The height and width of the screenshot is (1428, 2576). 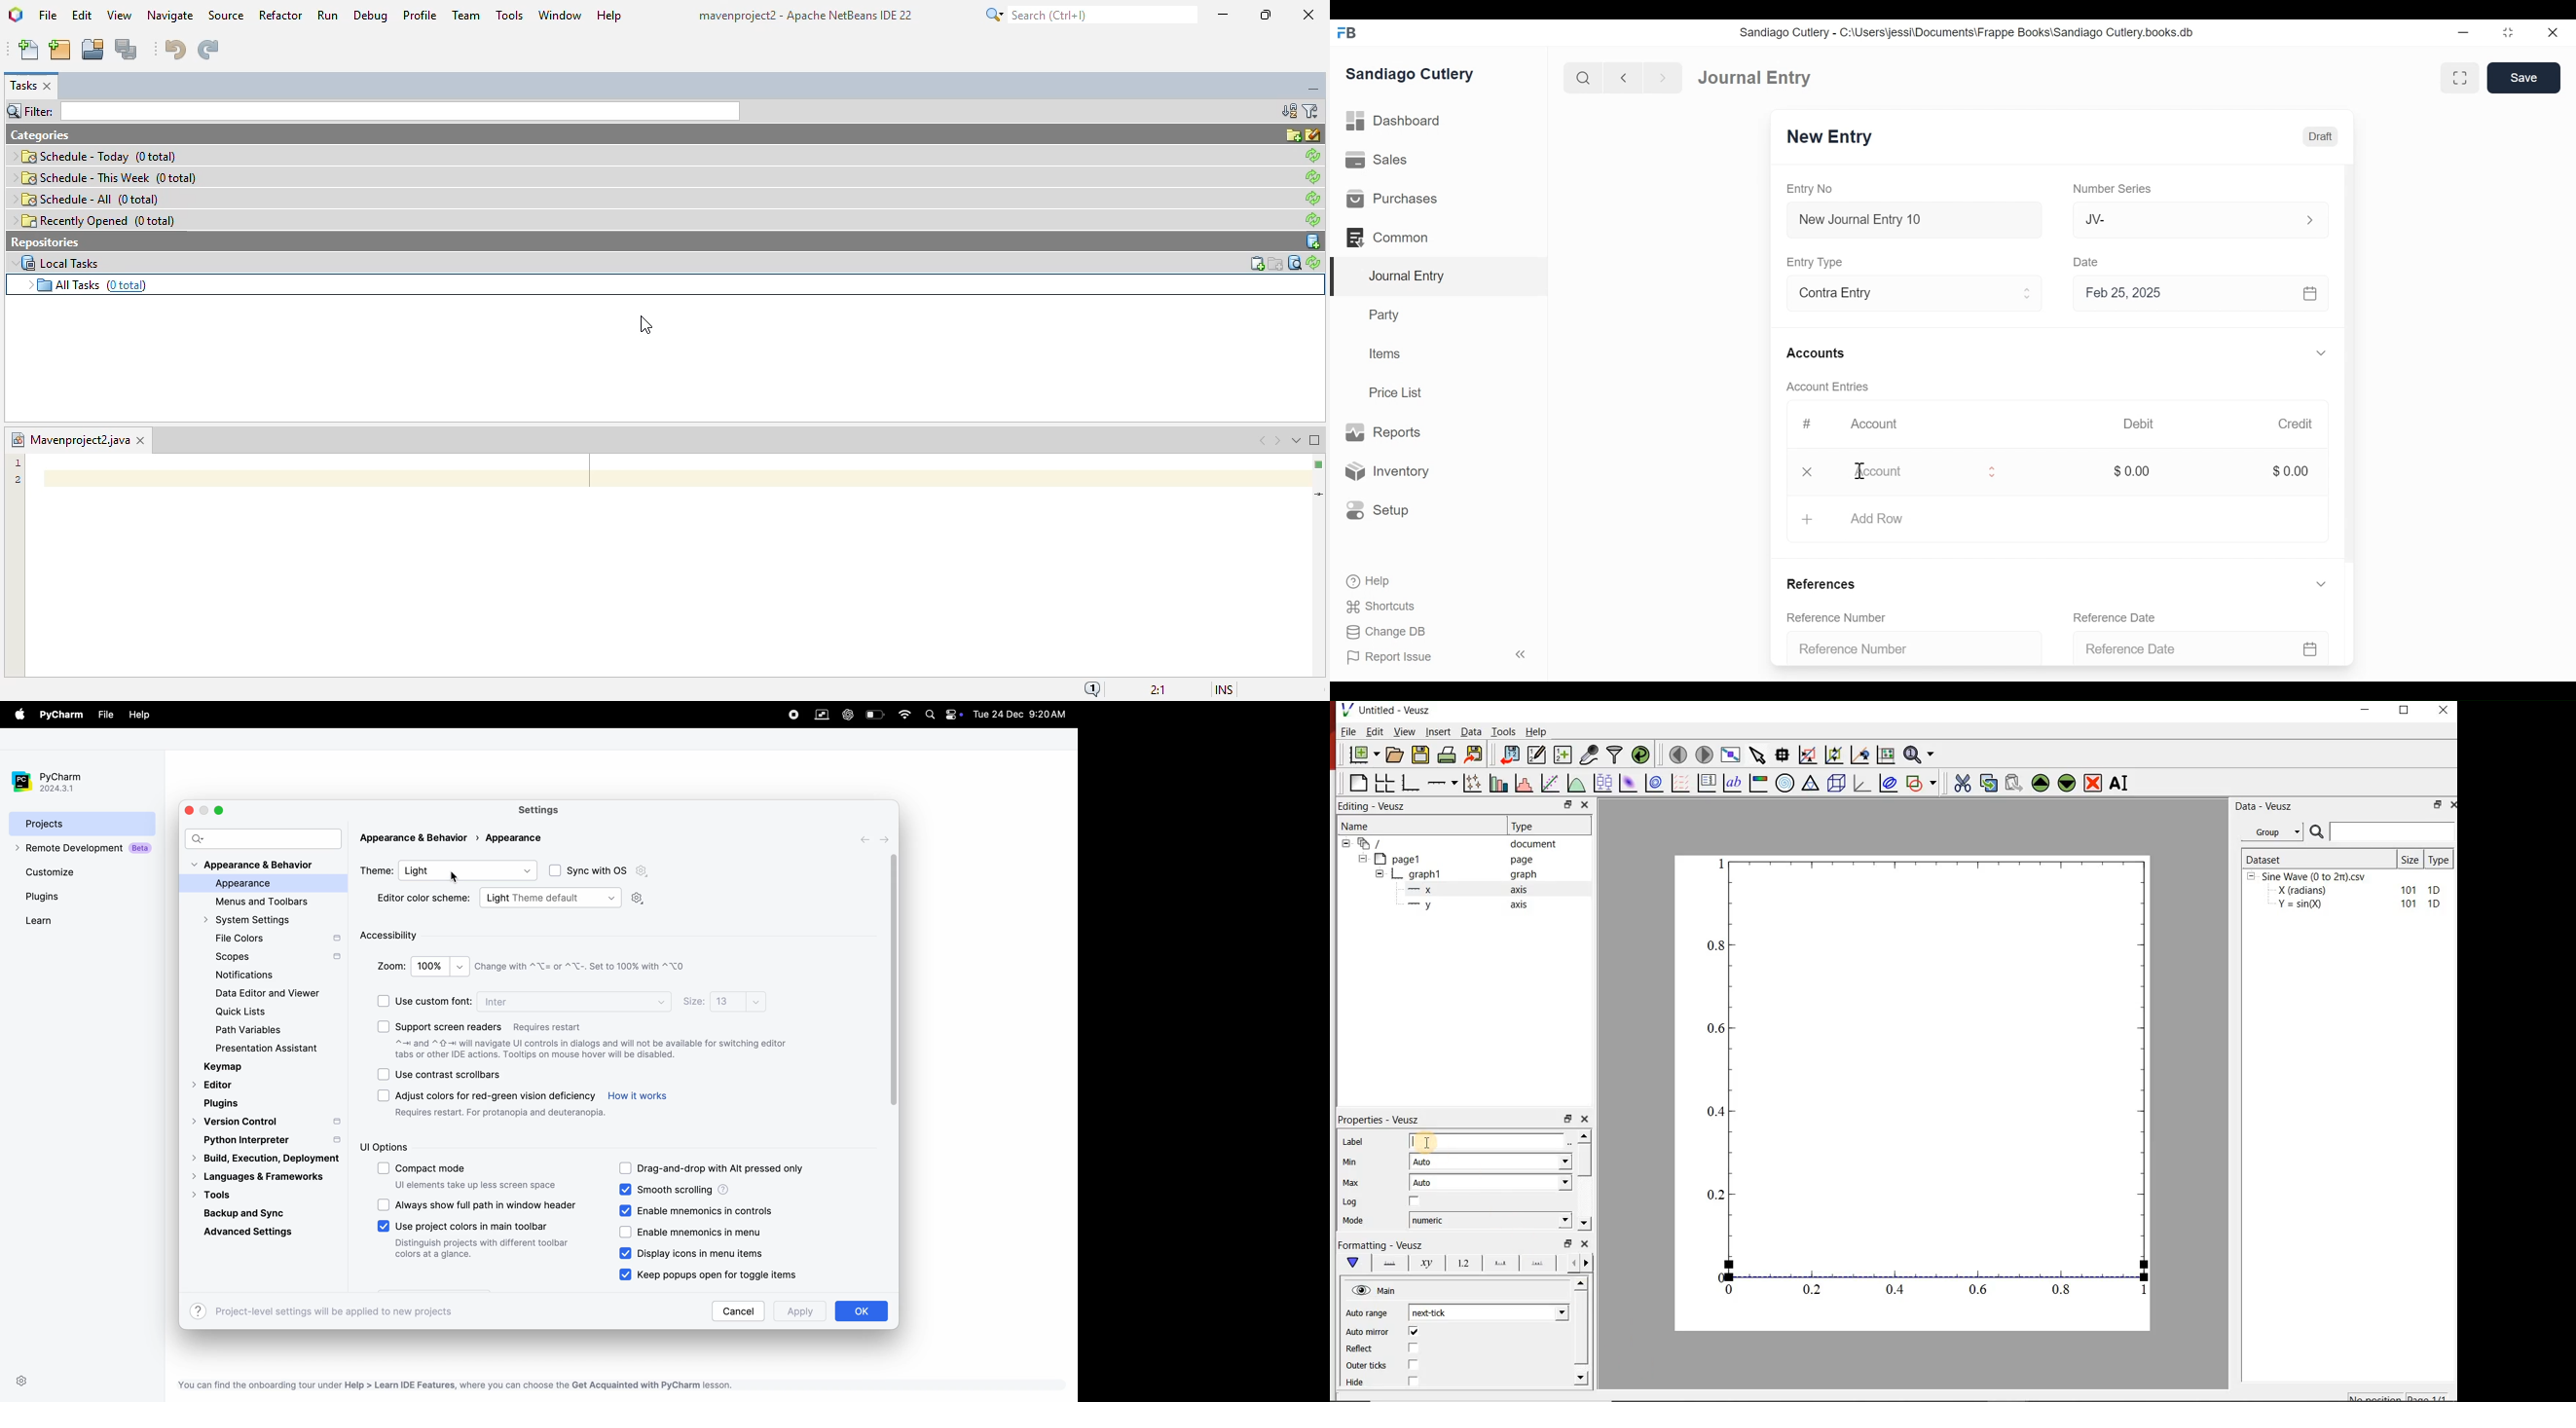 What do you see at coordinates (893, 981) in the screenshot?
I see `vertical slider` at bounding box center [893, 981].